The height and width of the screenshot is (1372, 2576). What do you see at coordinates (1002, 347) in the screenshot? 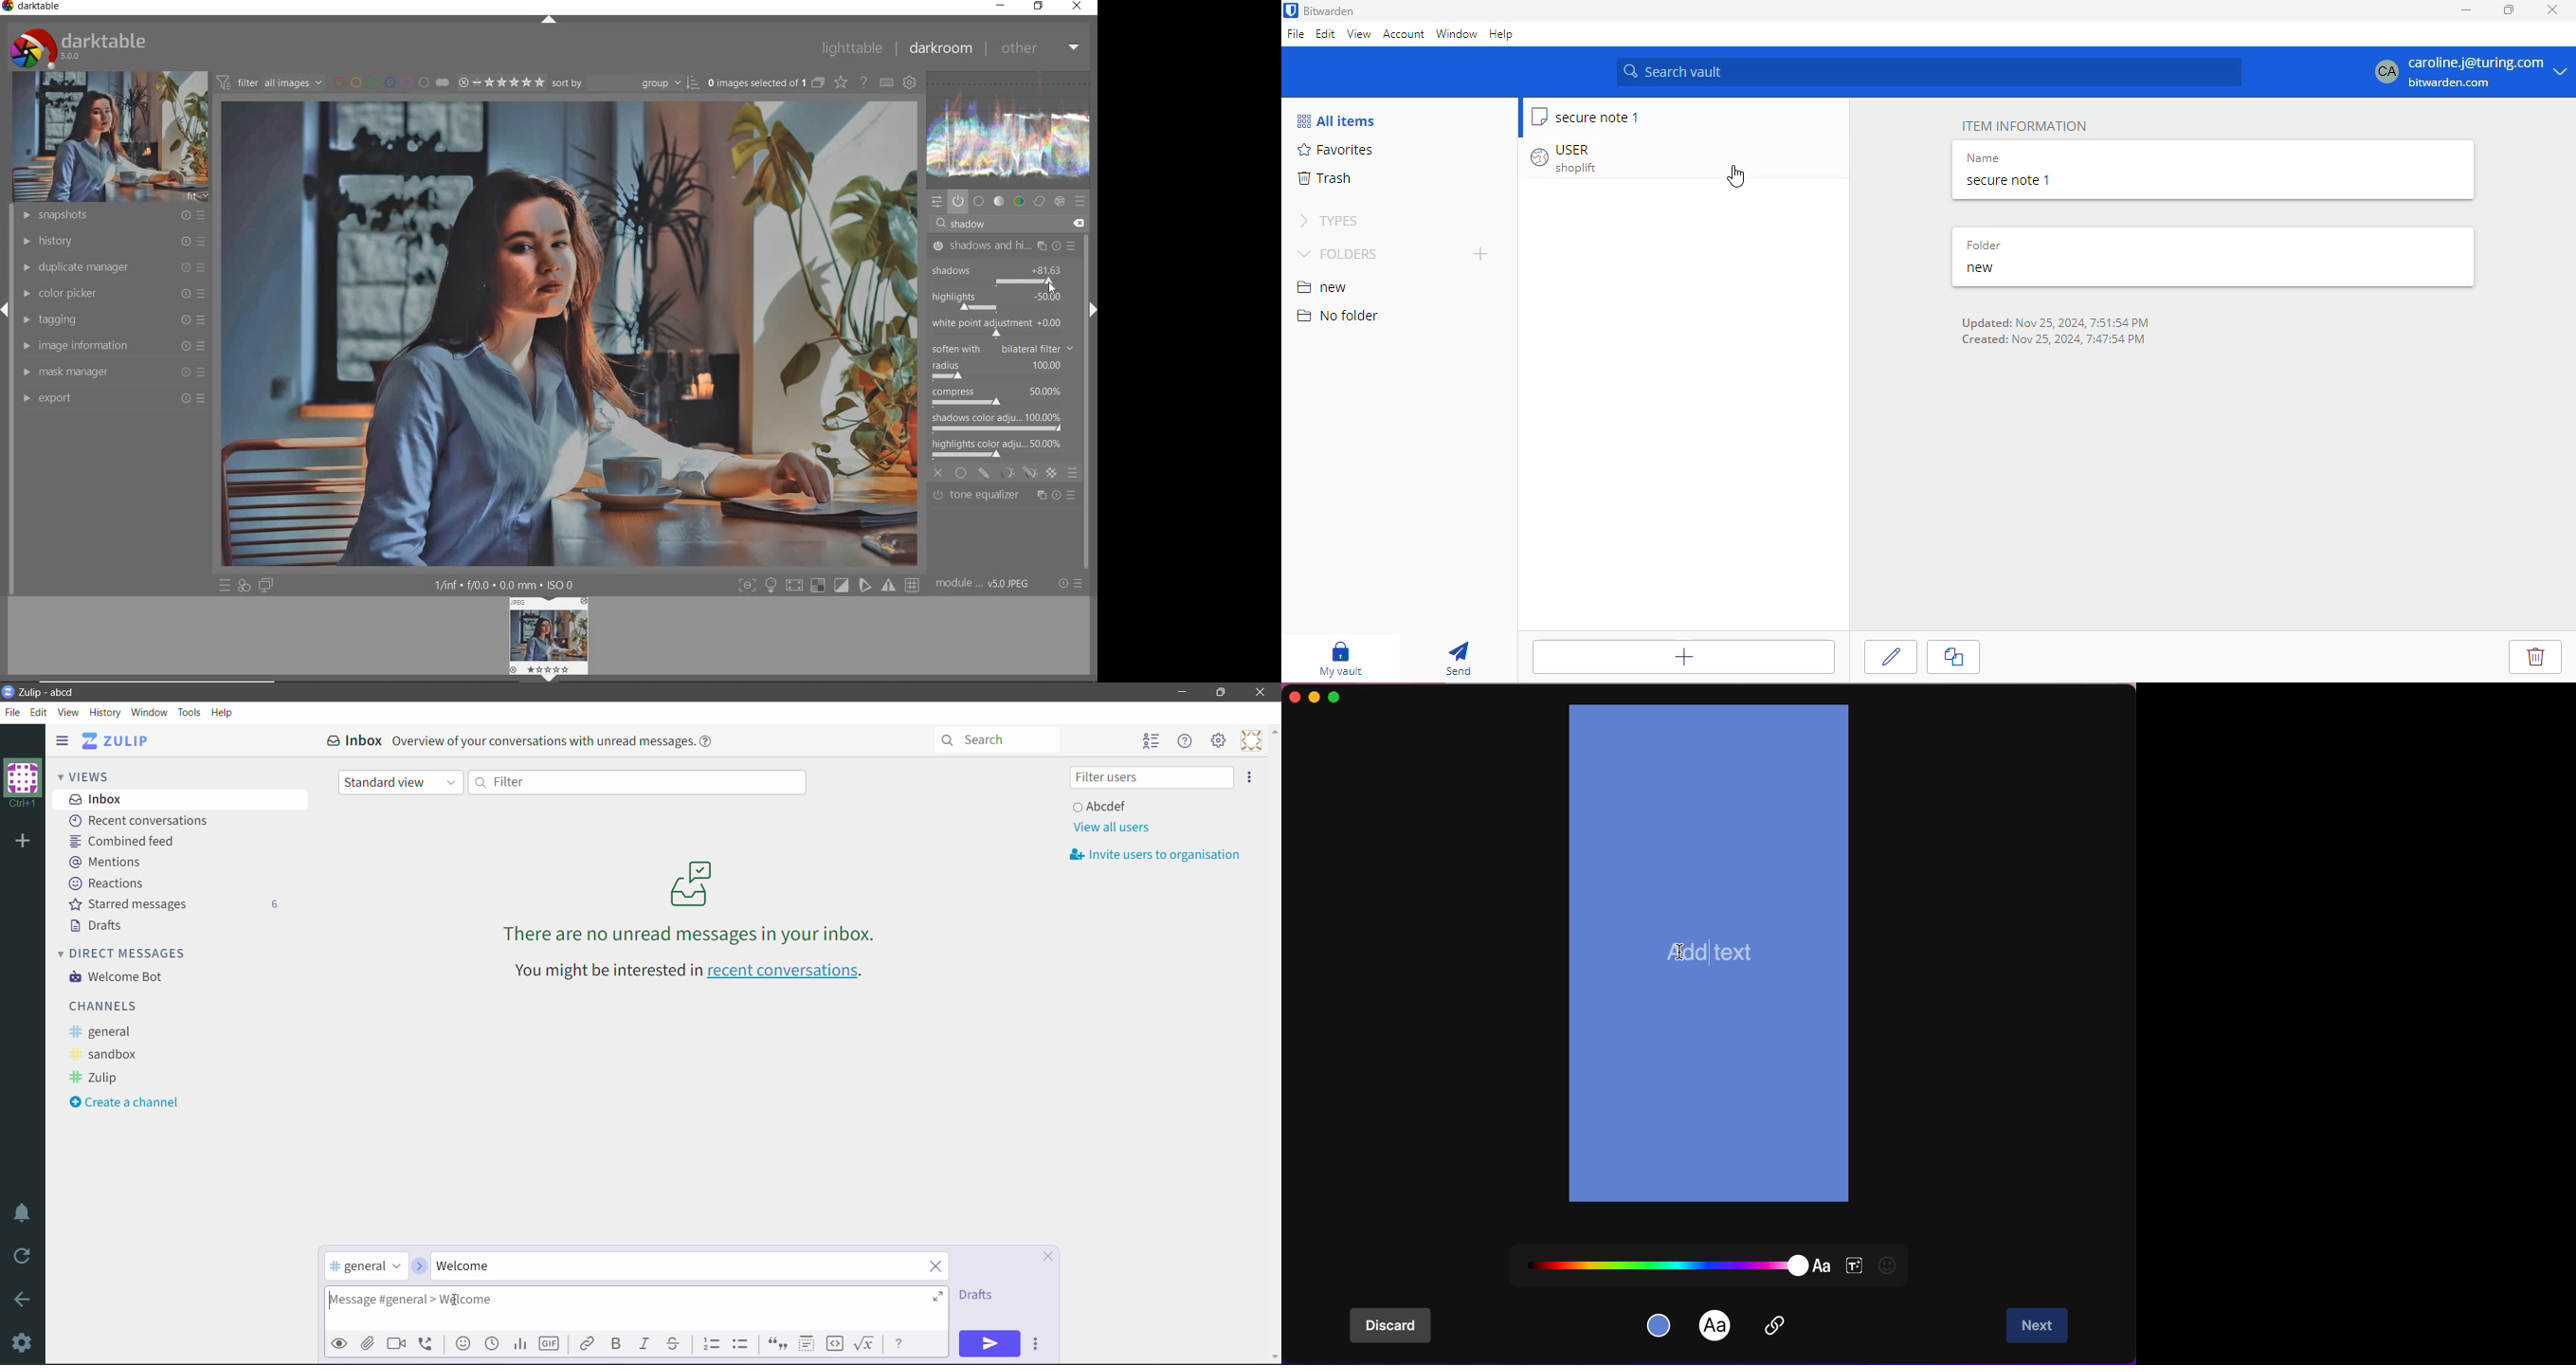
I see `soften with bilateral filter` at bounding box center [1002, 347].